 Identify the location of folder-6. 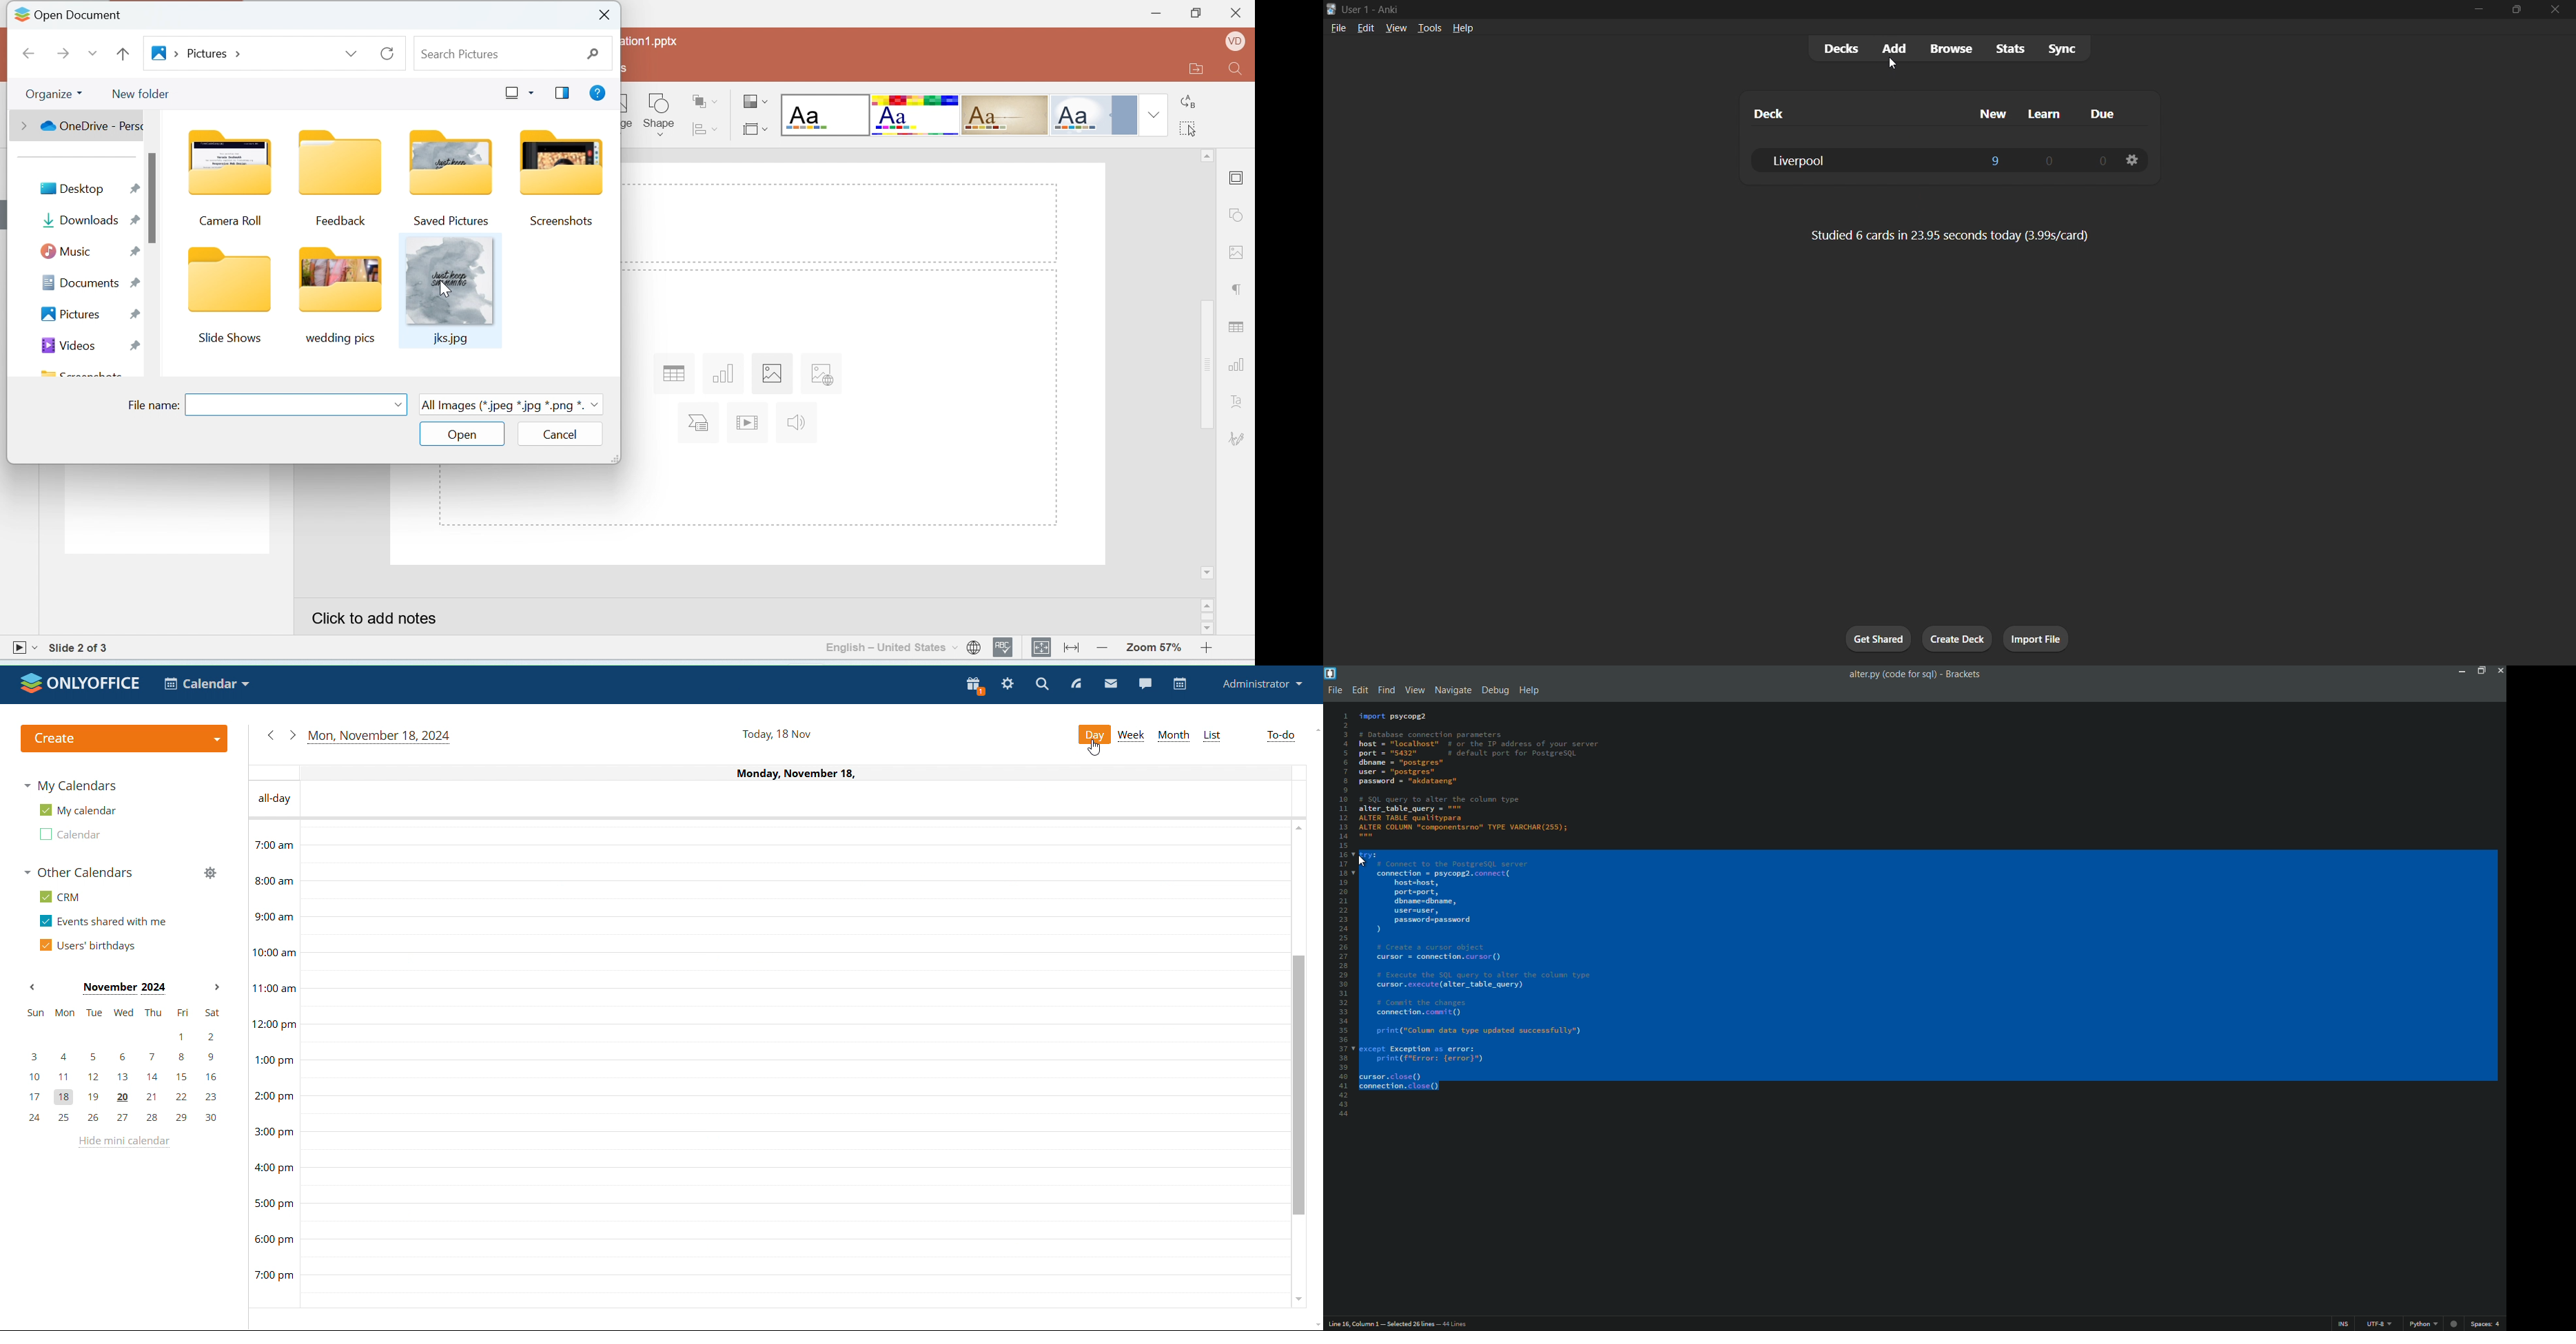
(340, 298).